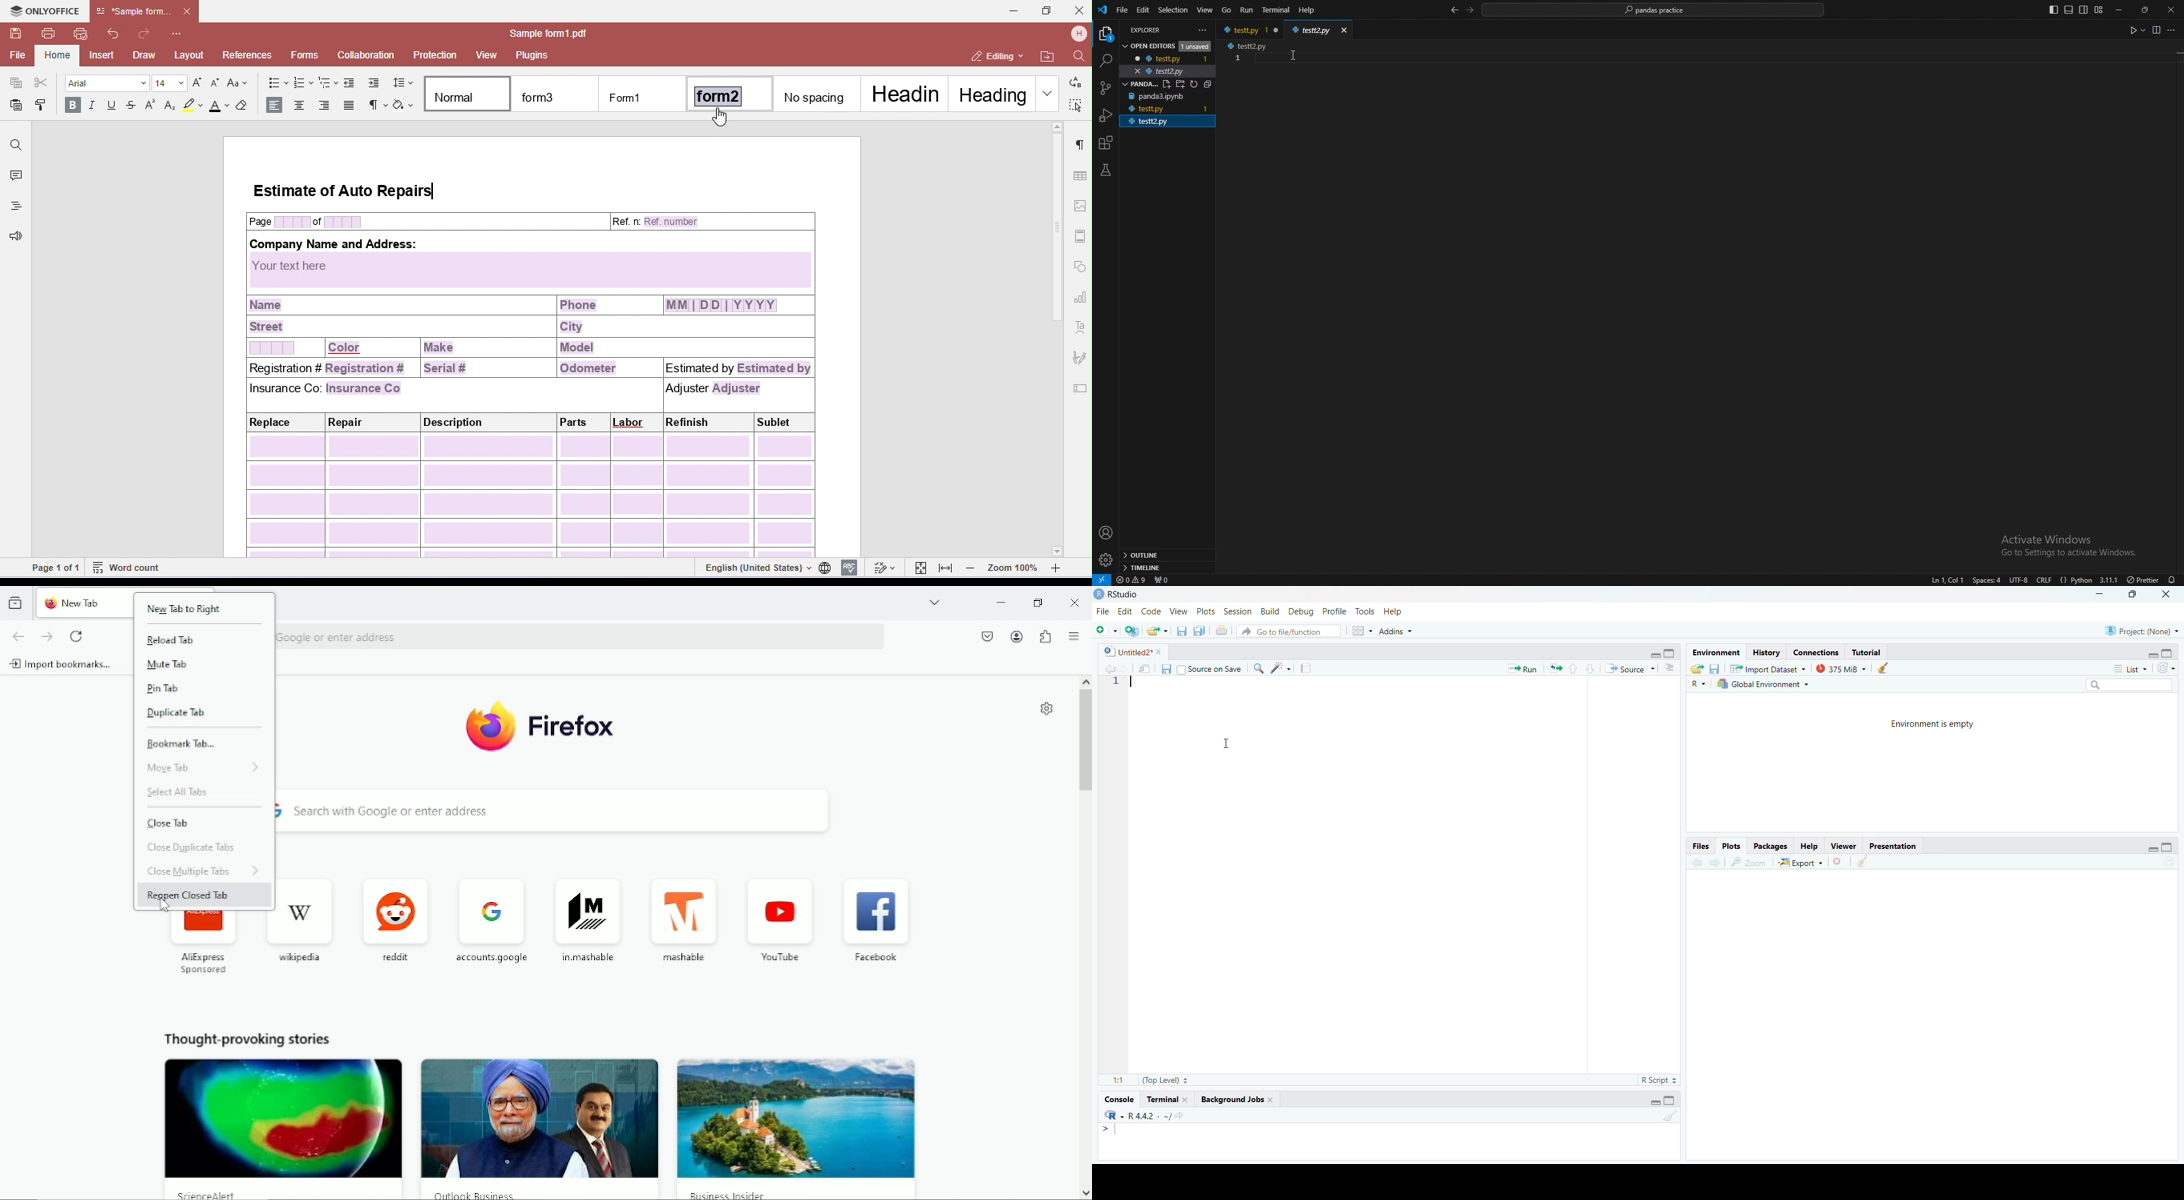  Describe the element at coordinates (1270, 612) in the screenshot. I see `Build` at that location.